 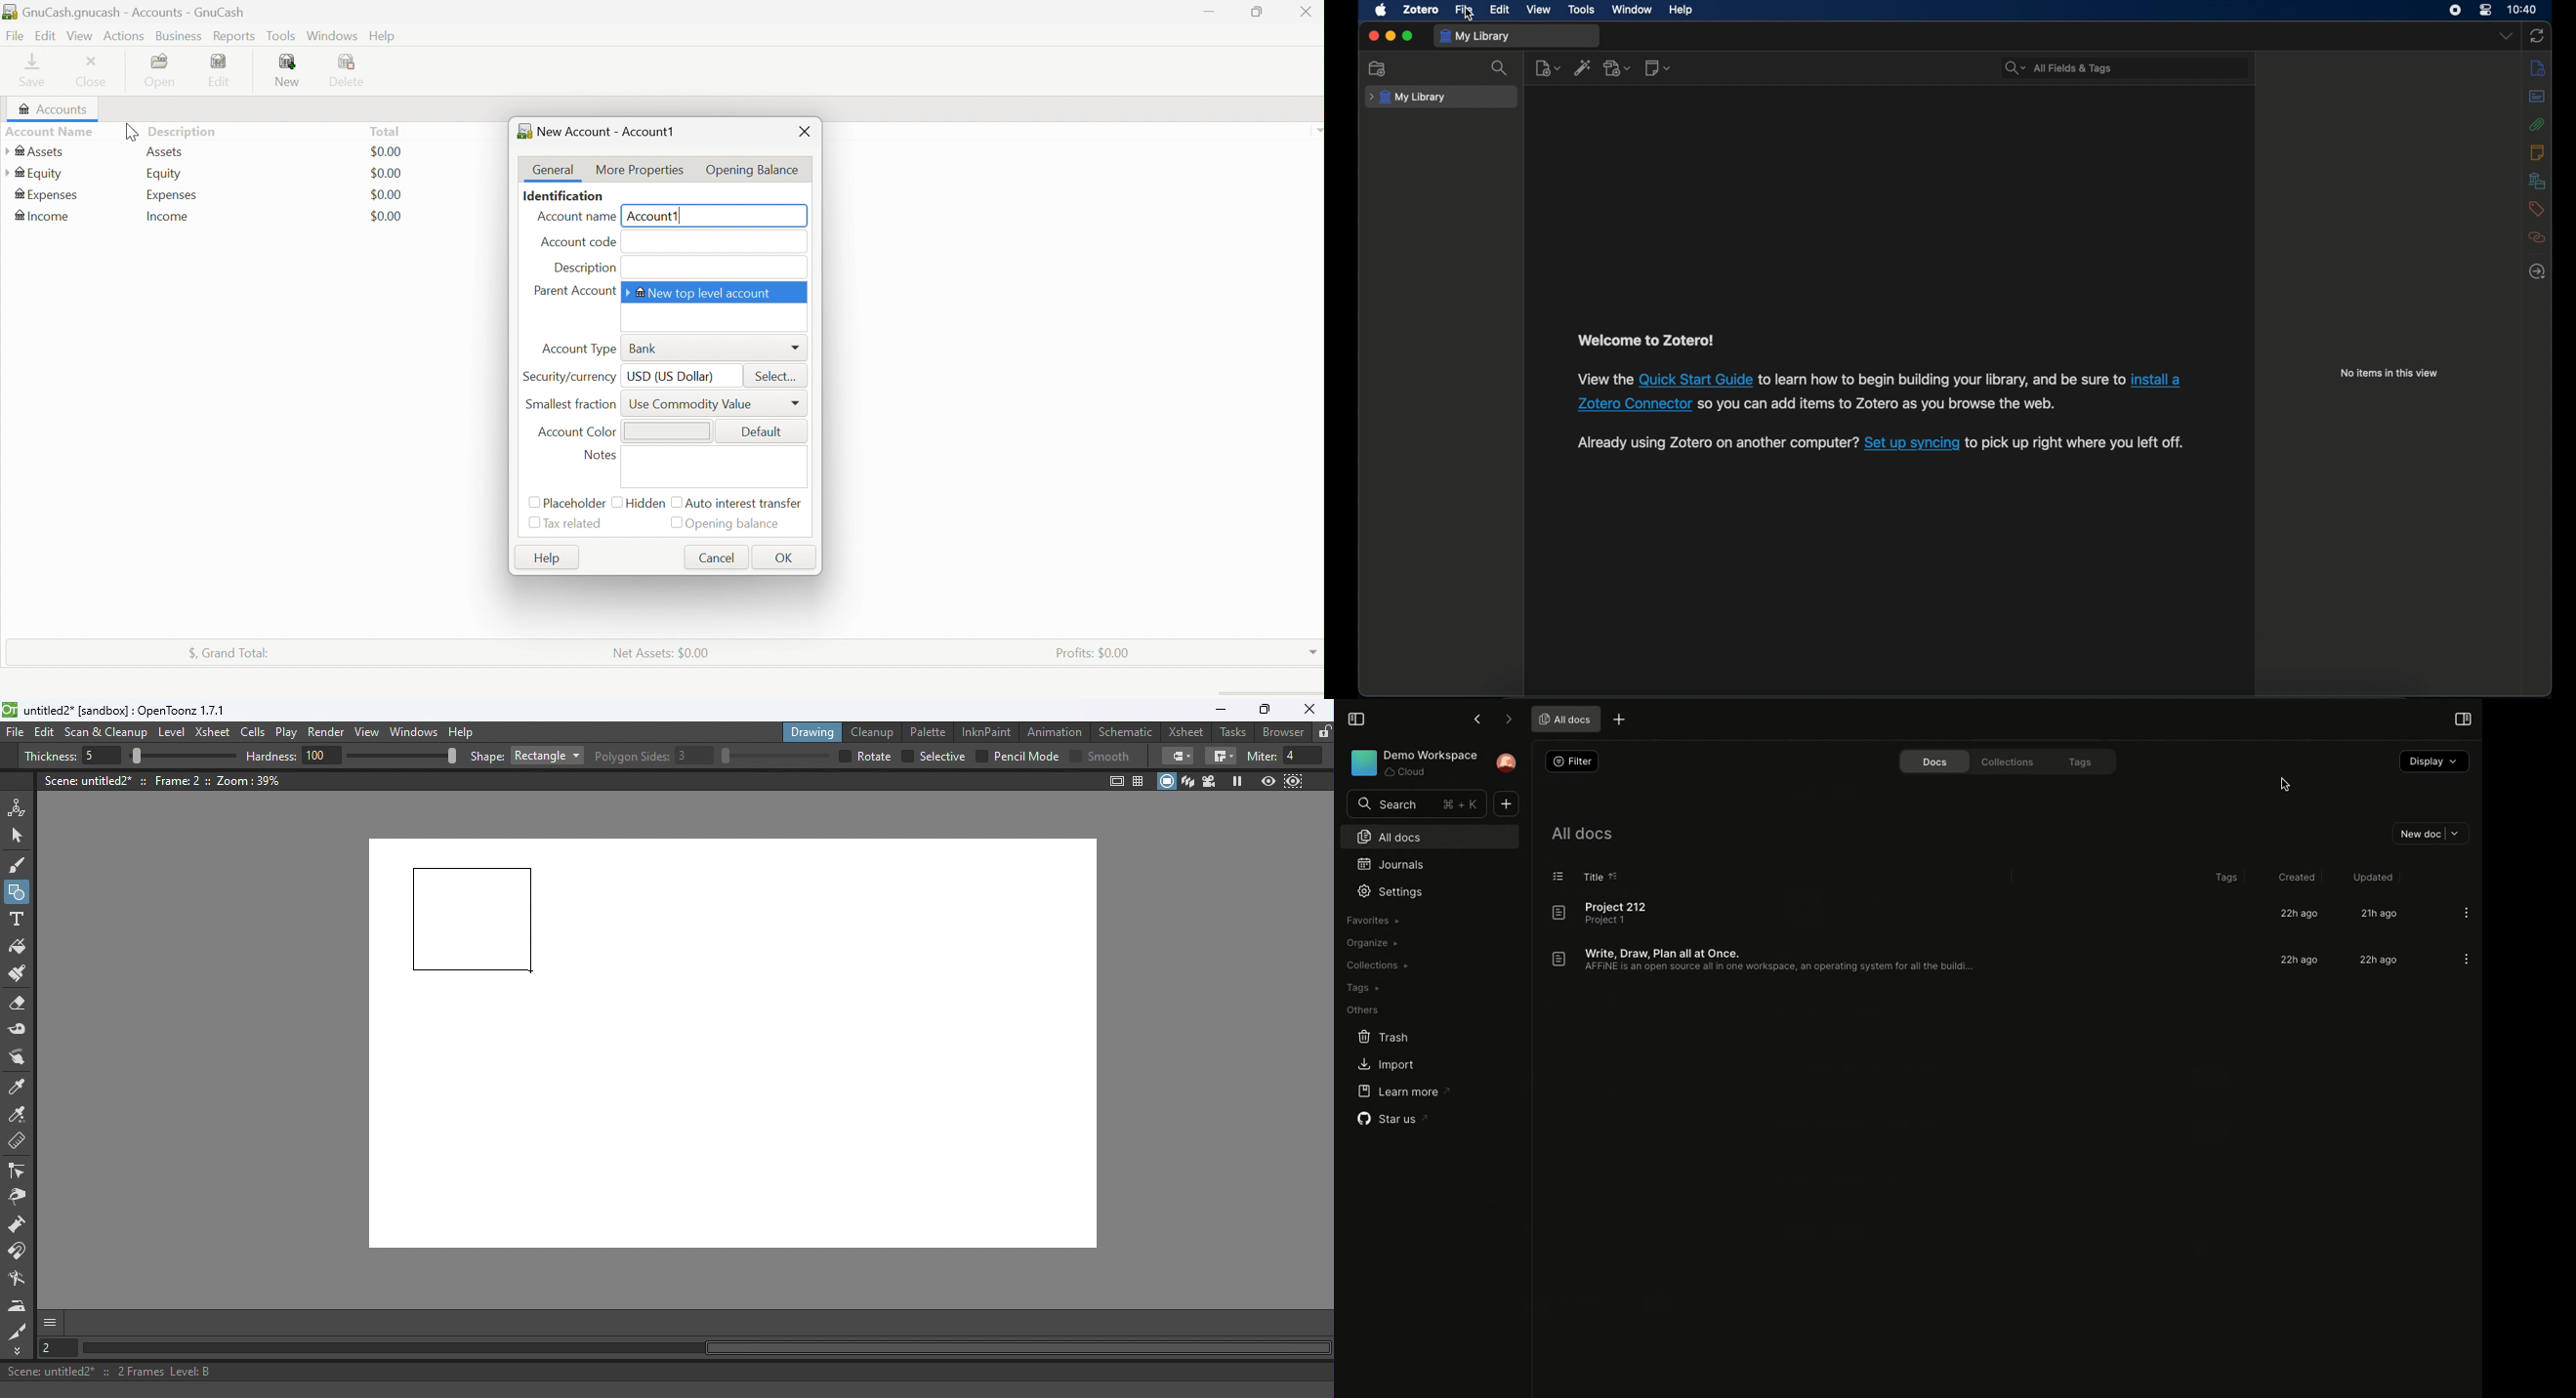 What do you see at coordinates (2078, 444) in the screenshot?
I see `to pick up right where you left off` at bounding box center [2078, 444].